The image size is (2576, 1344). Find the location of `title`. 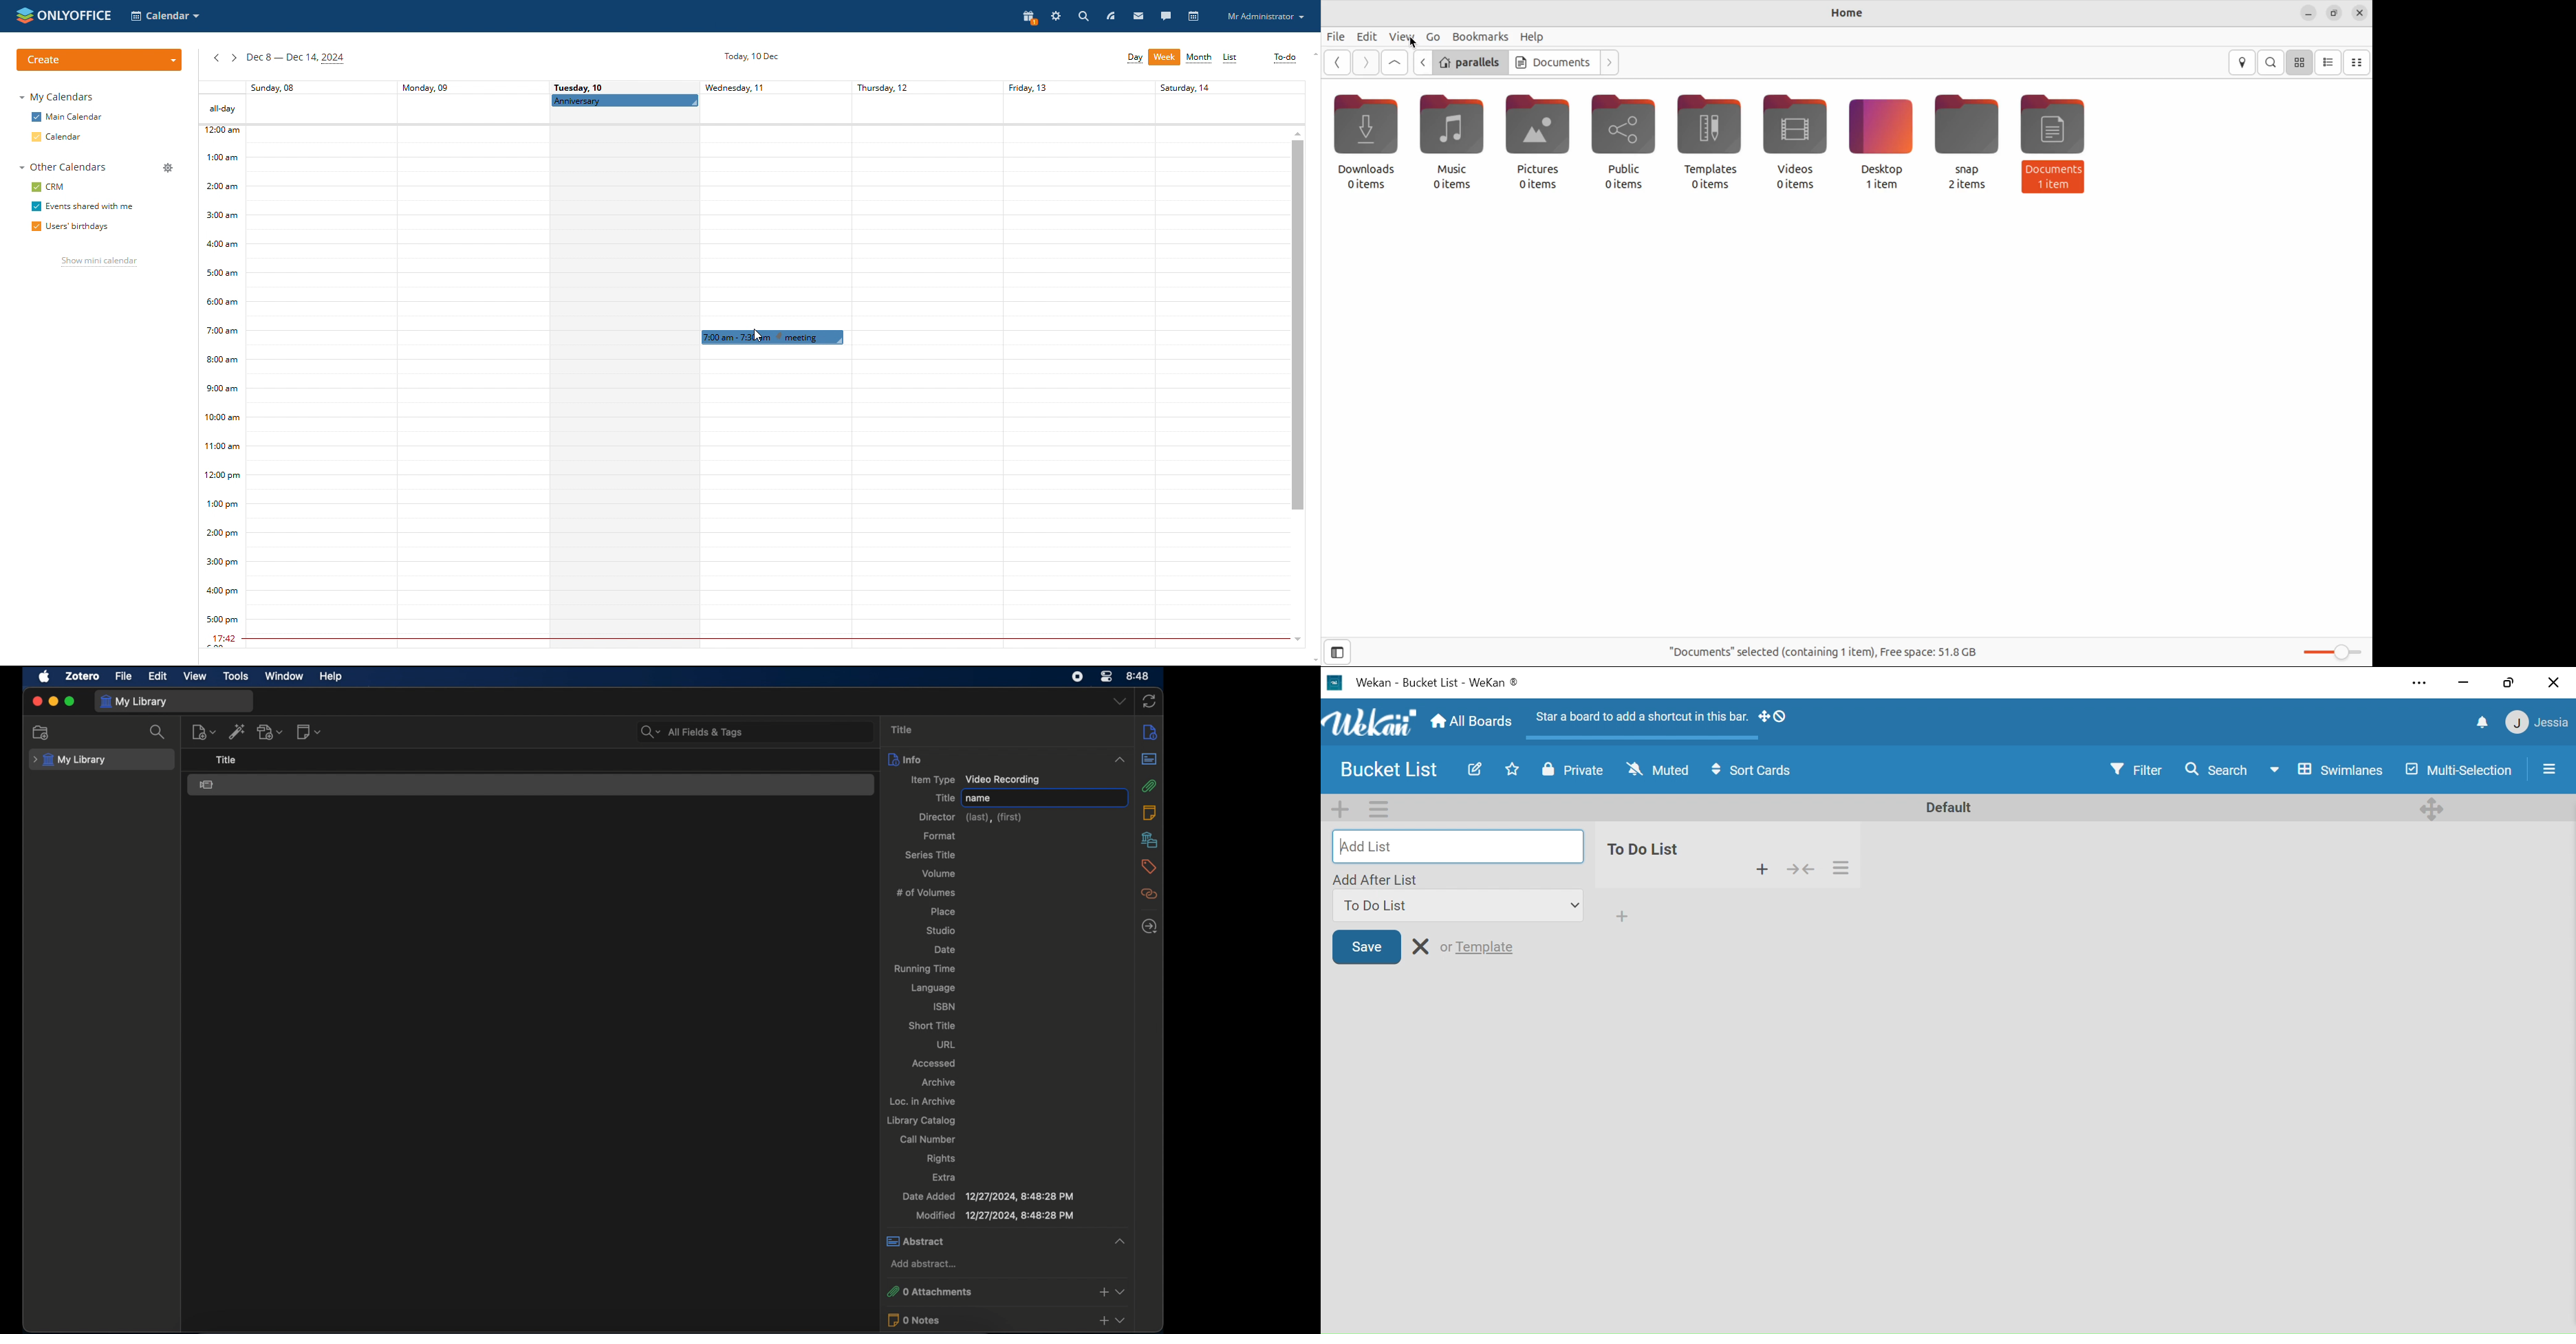

title is located at coordinates (904, 729).